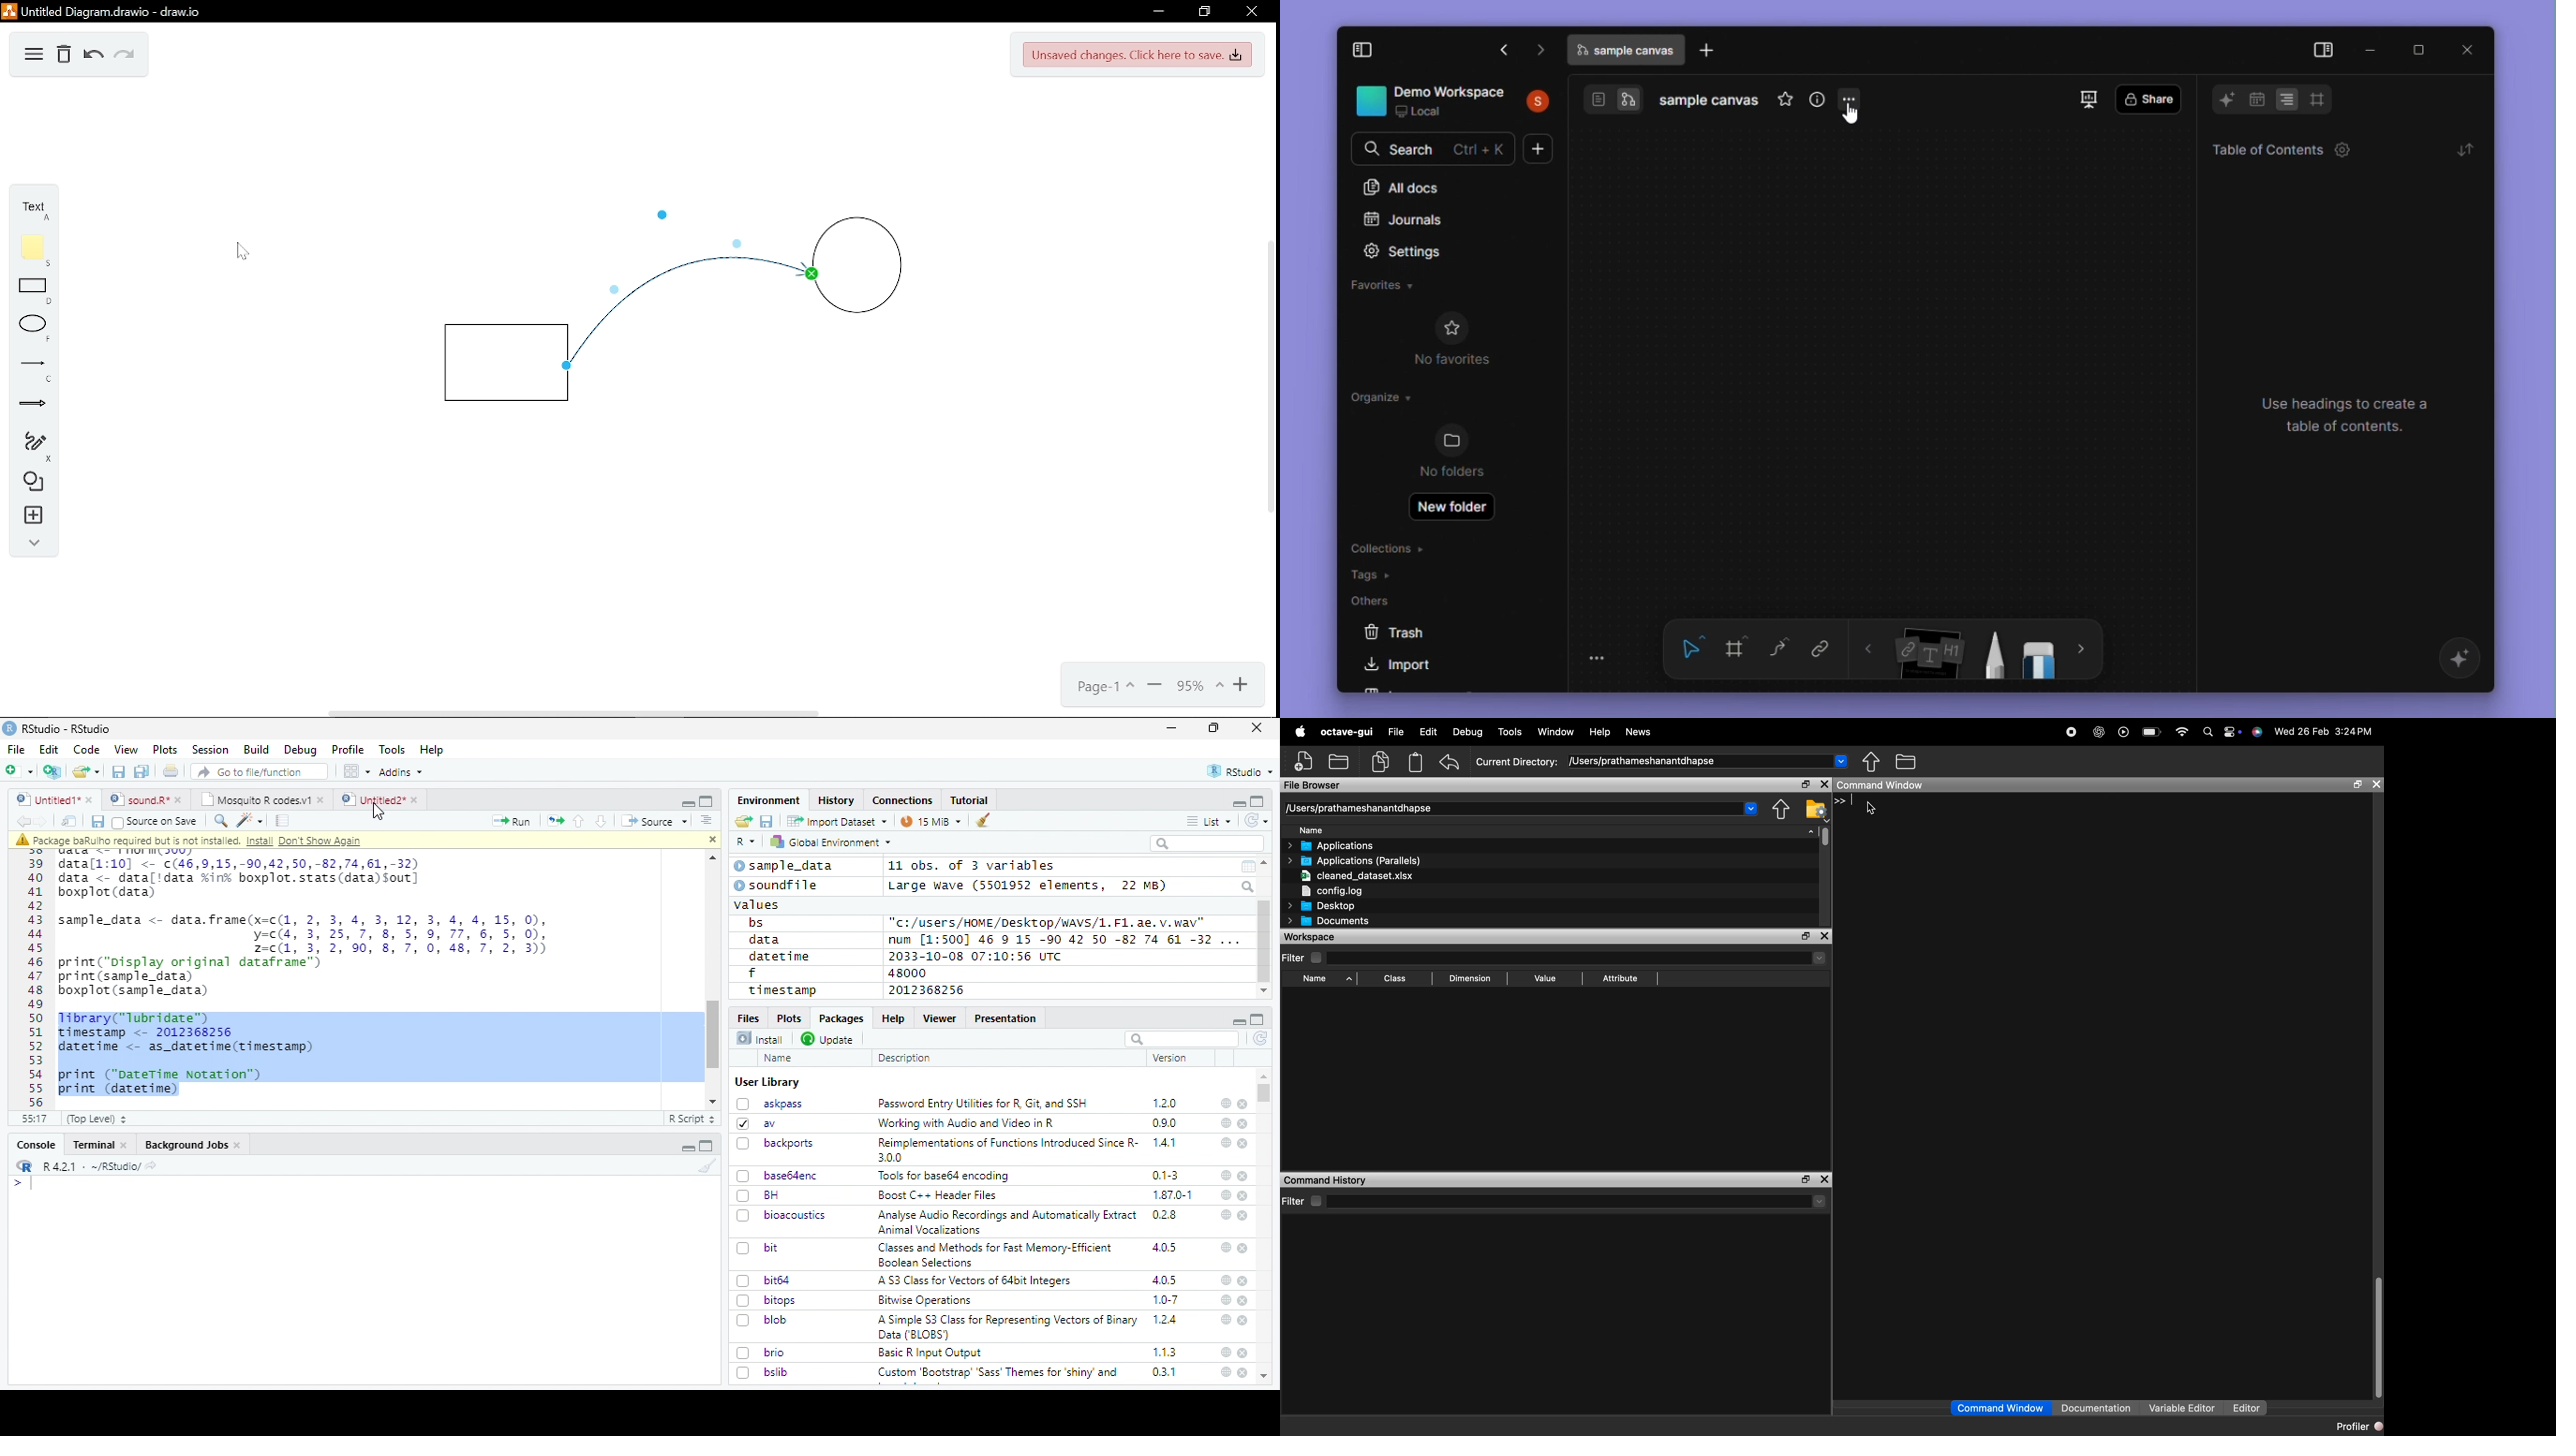 The height and width of the screenshot is (1456, 2576). Describe the element at coordinates (96, 1119) in the screenshot. I see `(Top Level)` at that location.